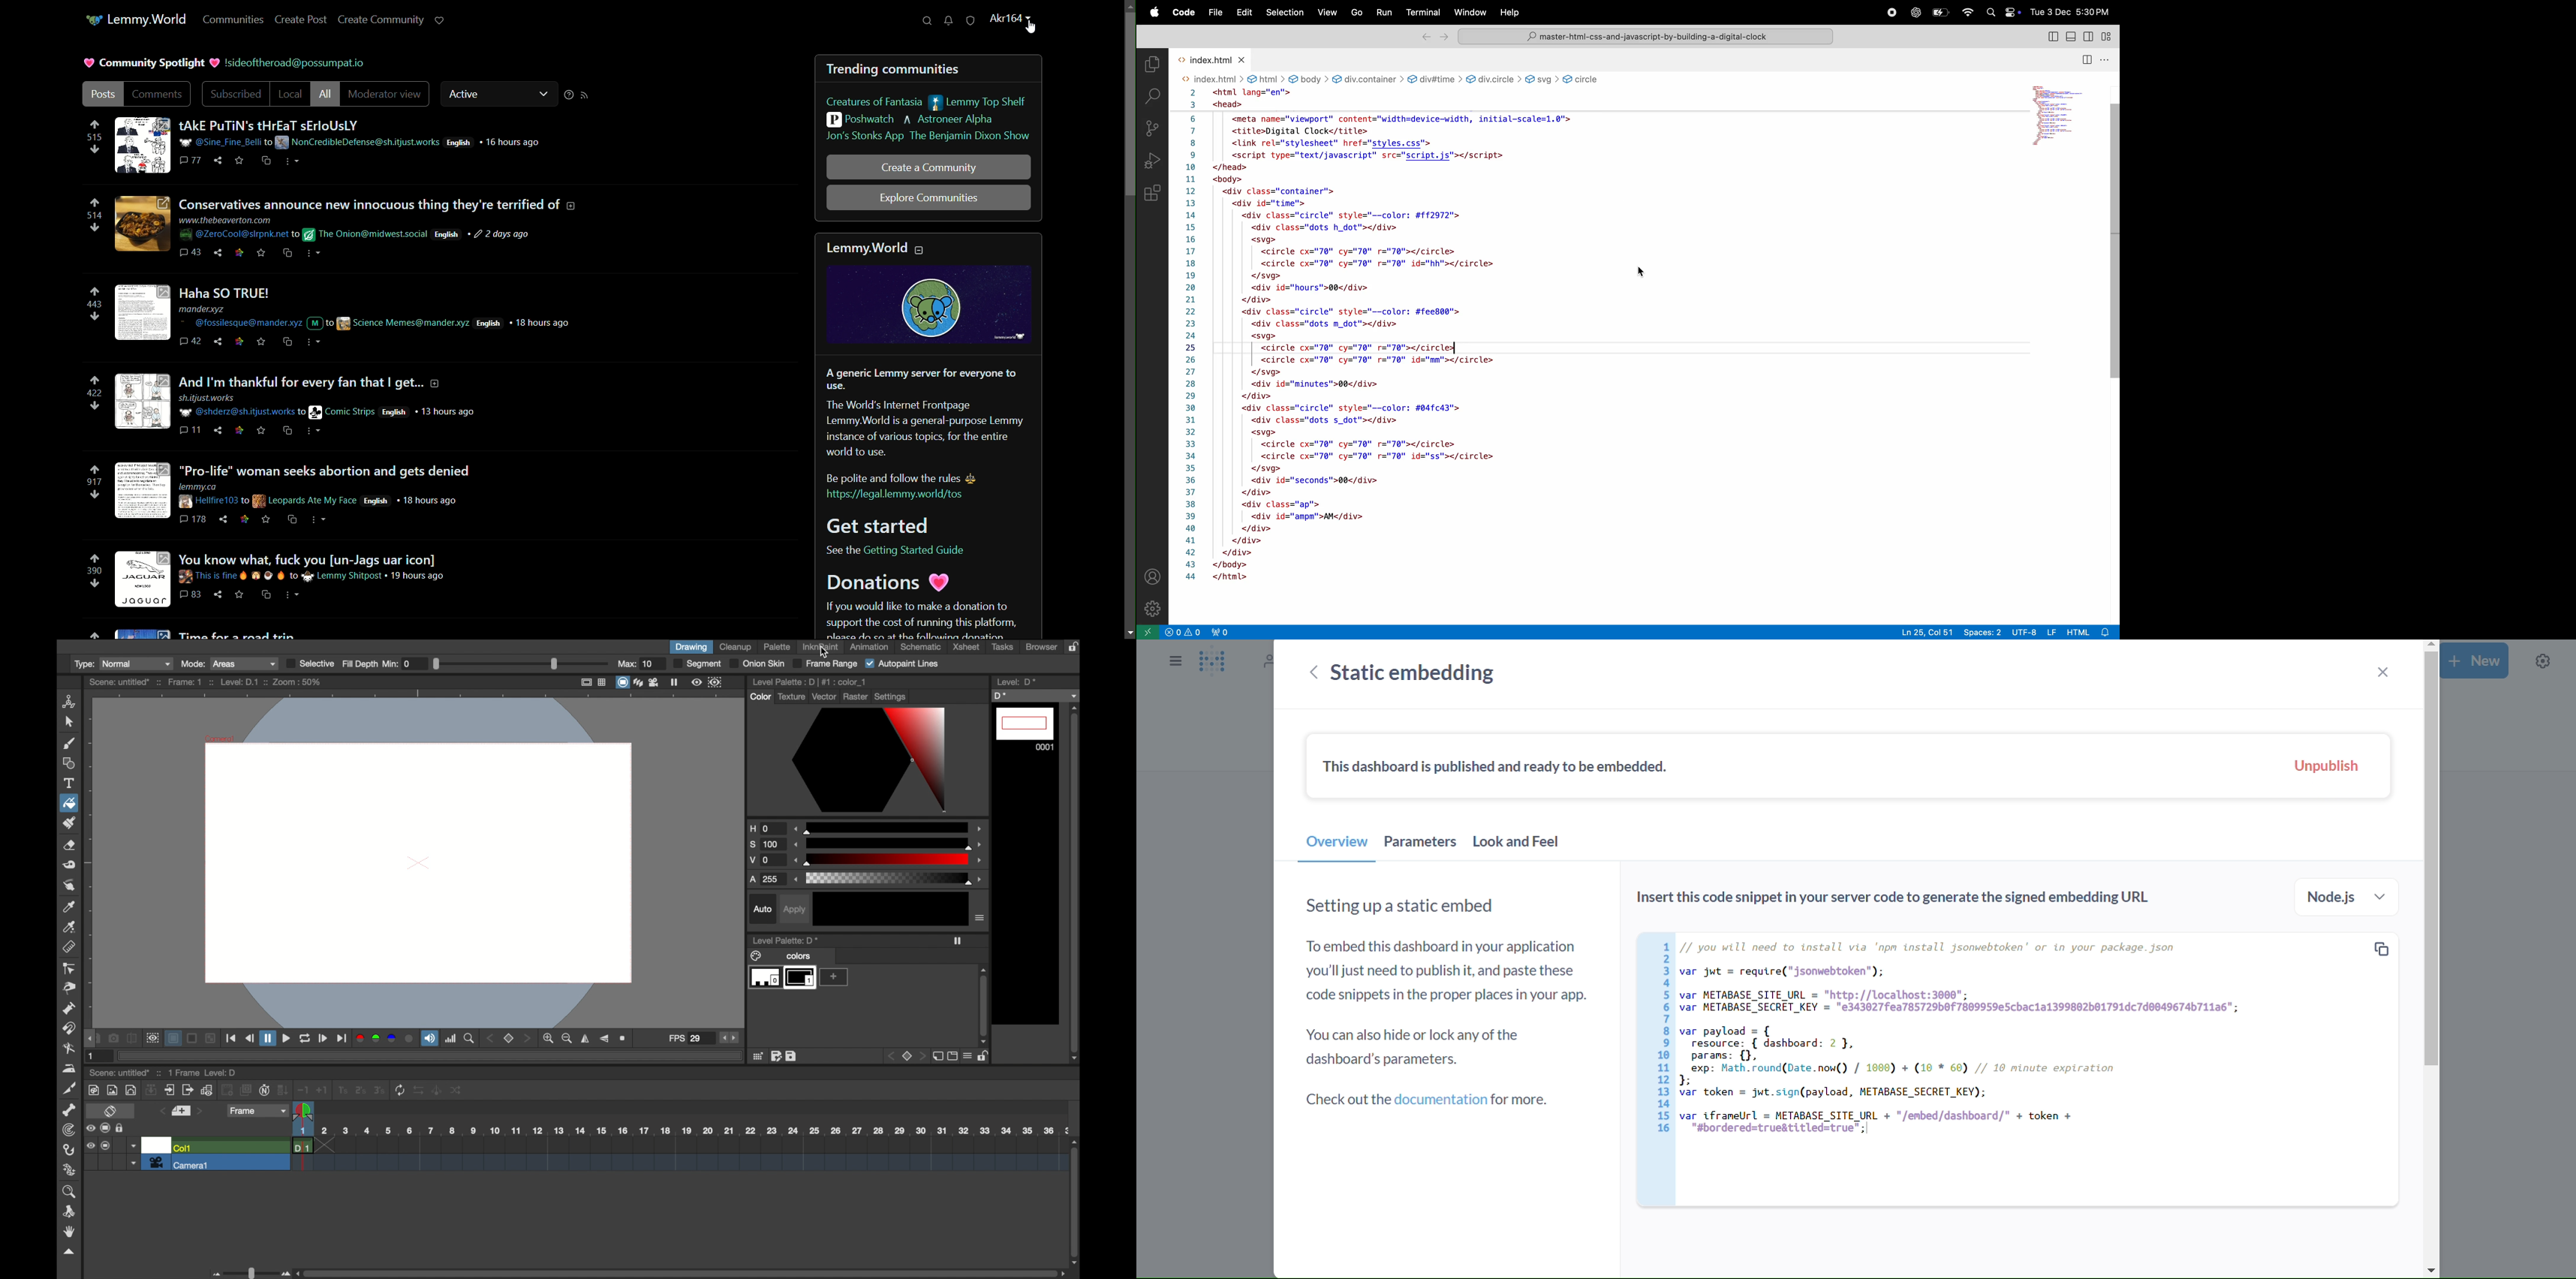 The height and width of the screenshot is (1288, 2576). What do you see at coordinates (1512, 11) in the screenshot?
I see `help` at bounding box center [1512, 11].